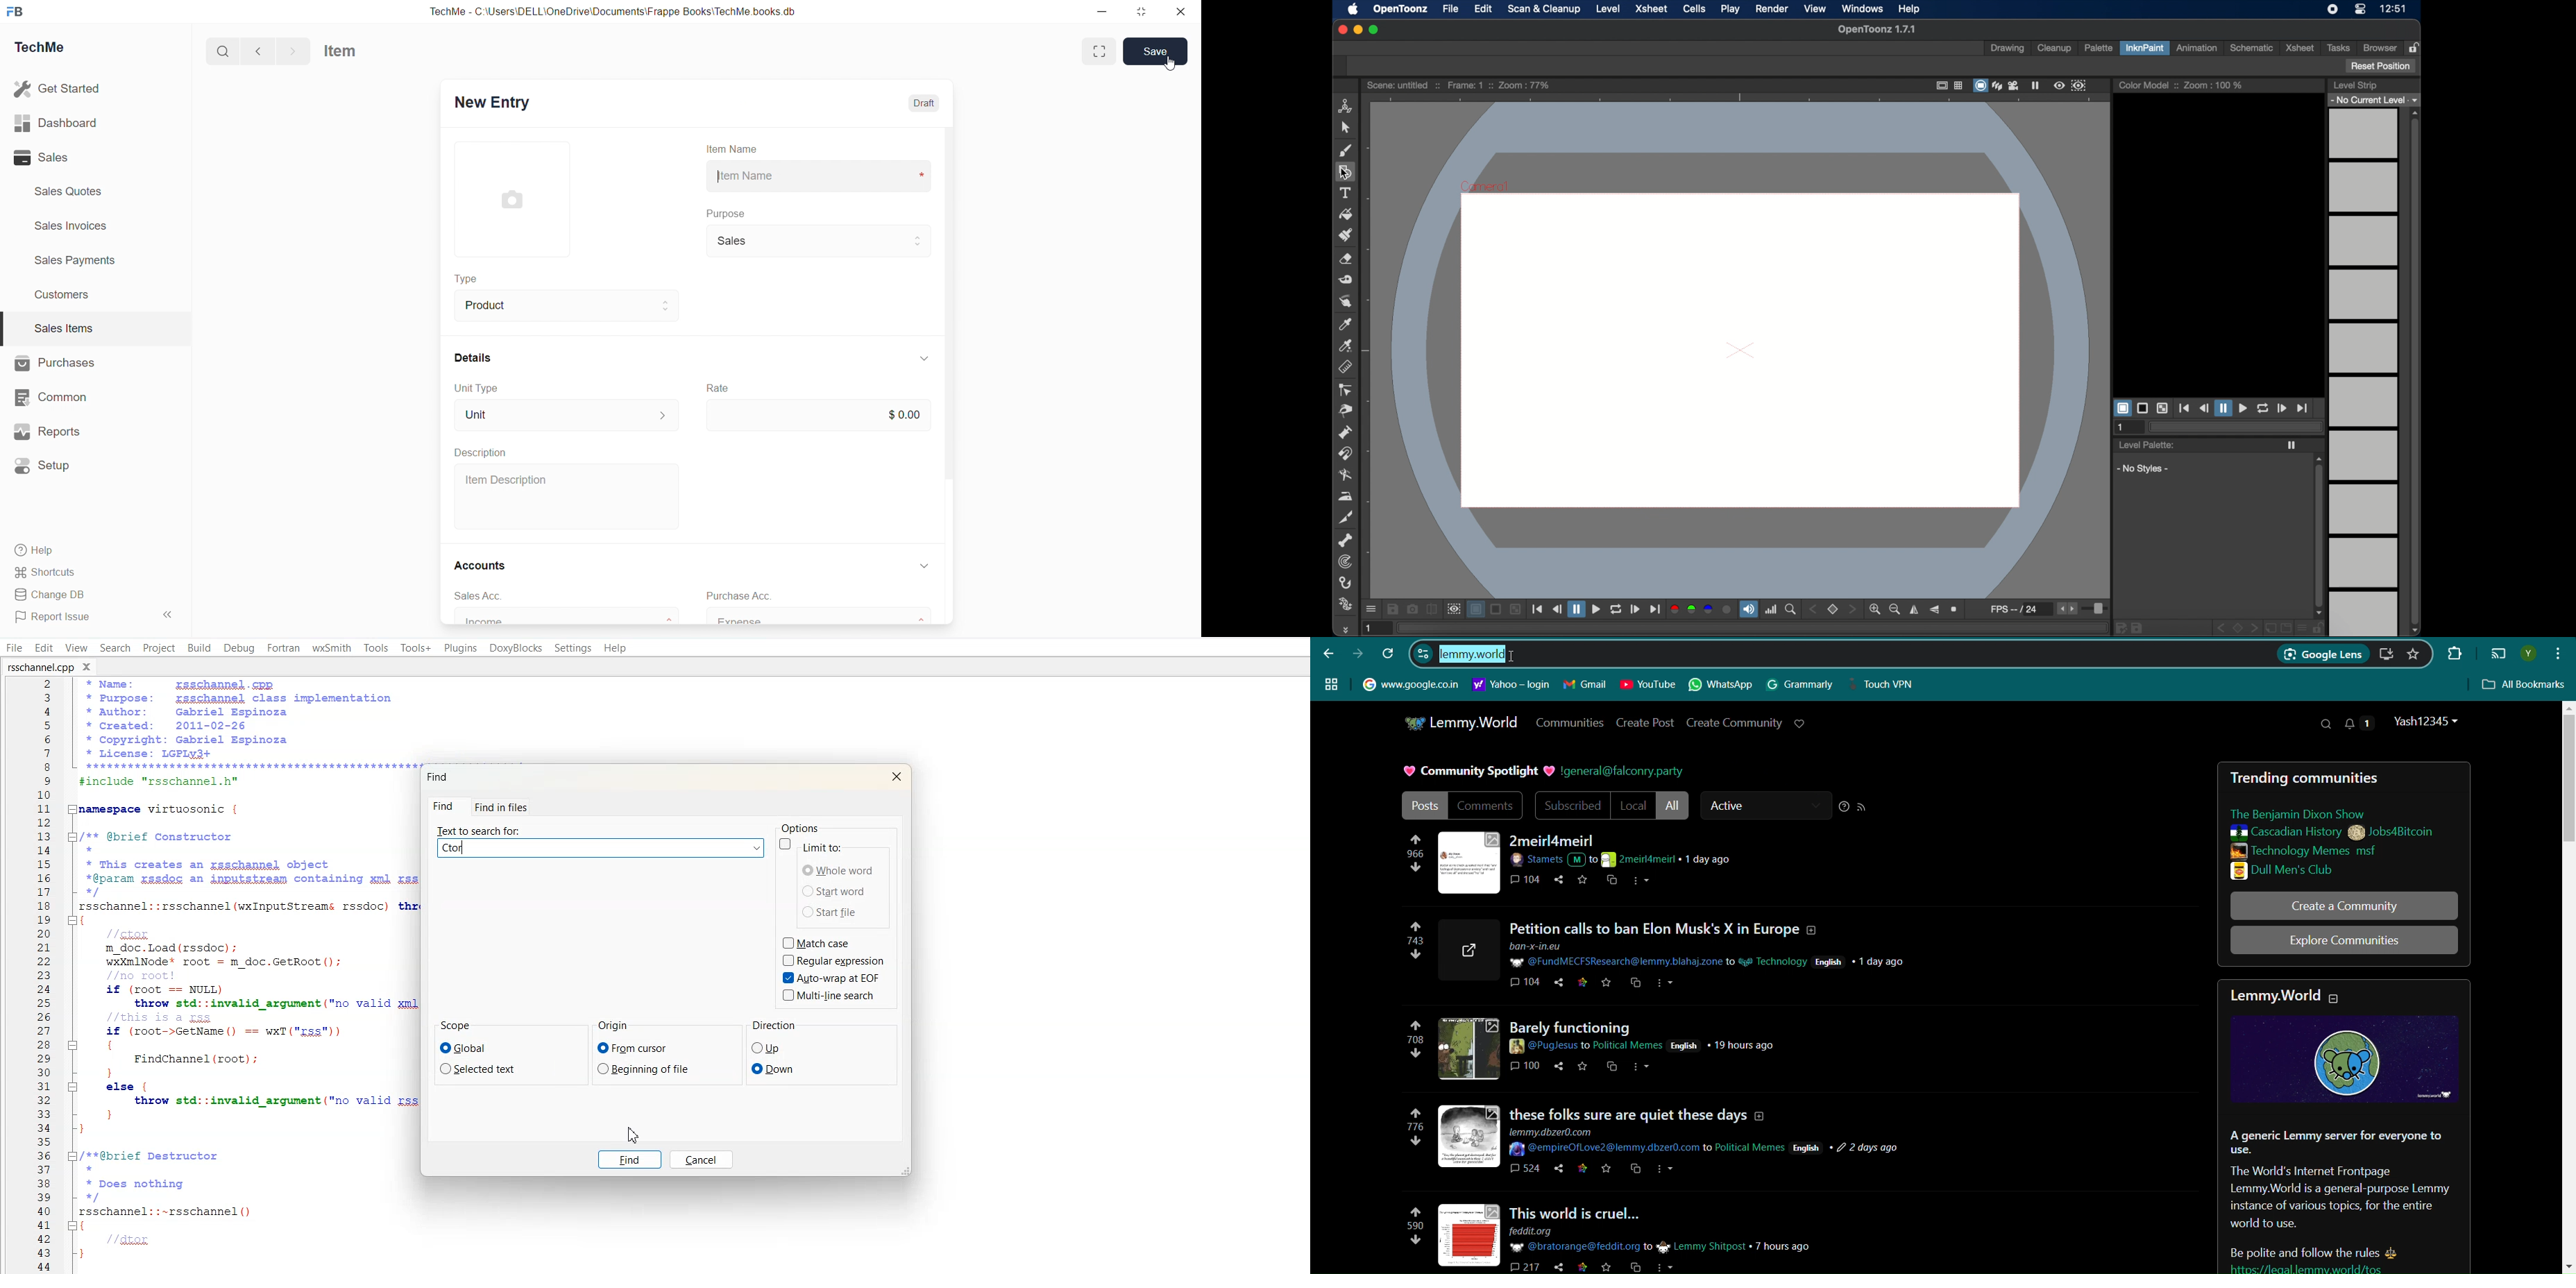 The image size is (2576, 1288). What do you see at coordinates (2281, 408) in the screenshot?
I see `forward` at bounding box center [2281, 408].